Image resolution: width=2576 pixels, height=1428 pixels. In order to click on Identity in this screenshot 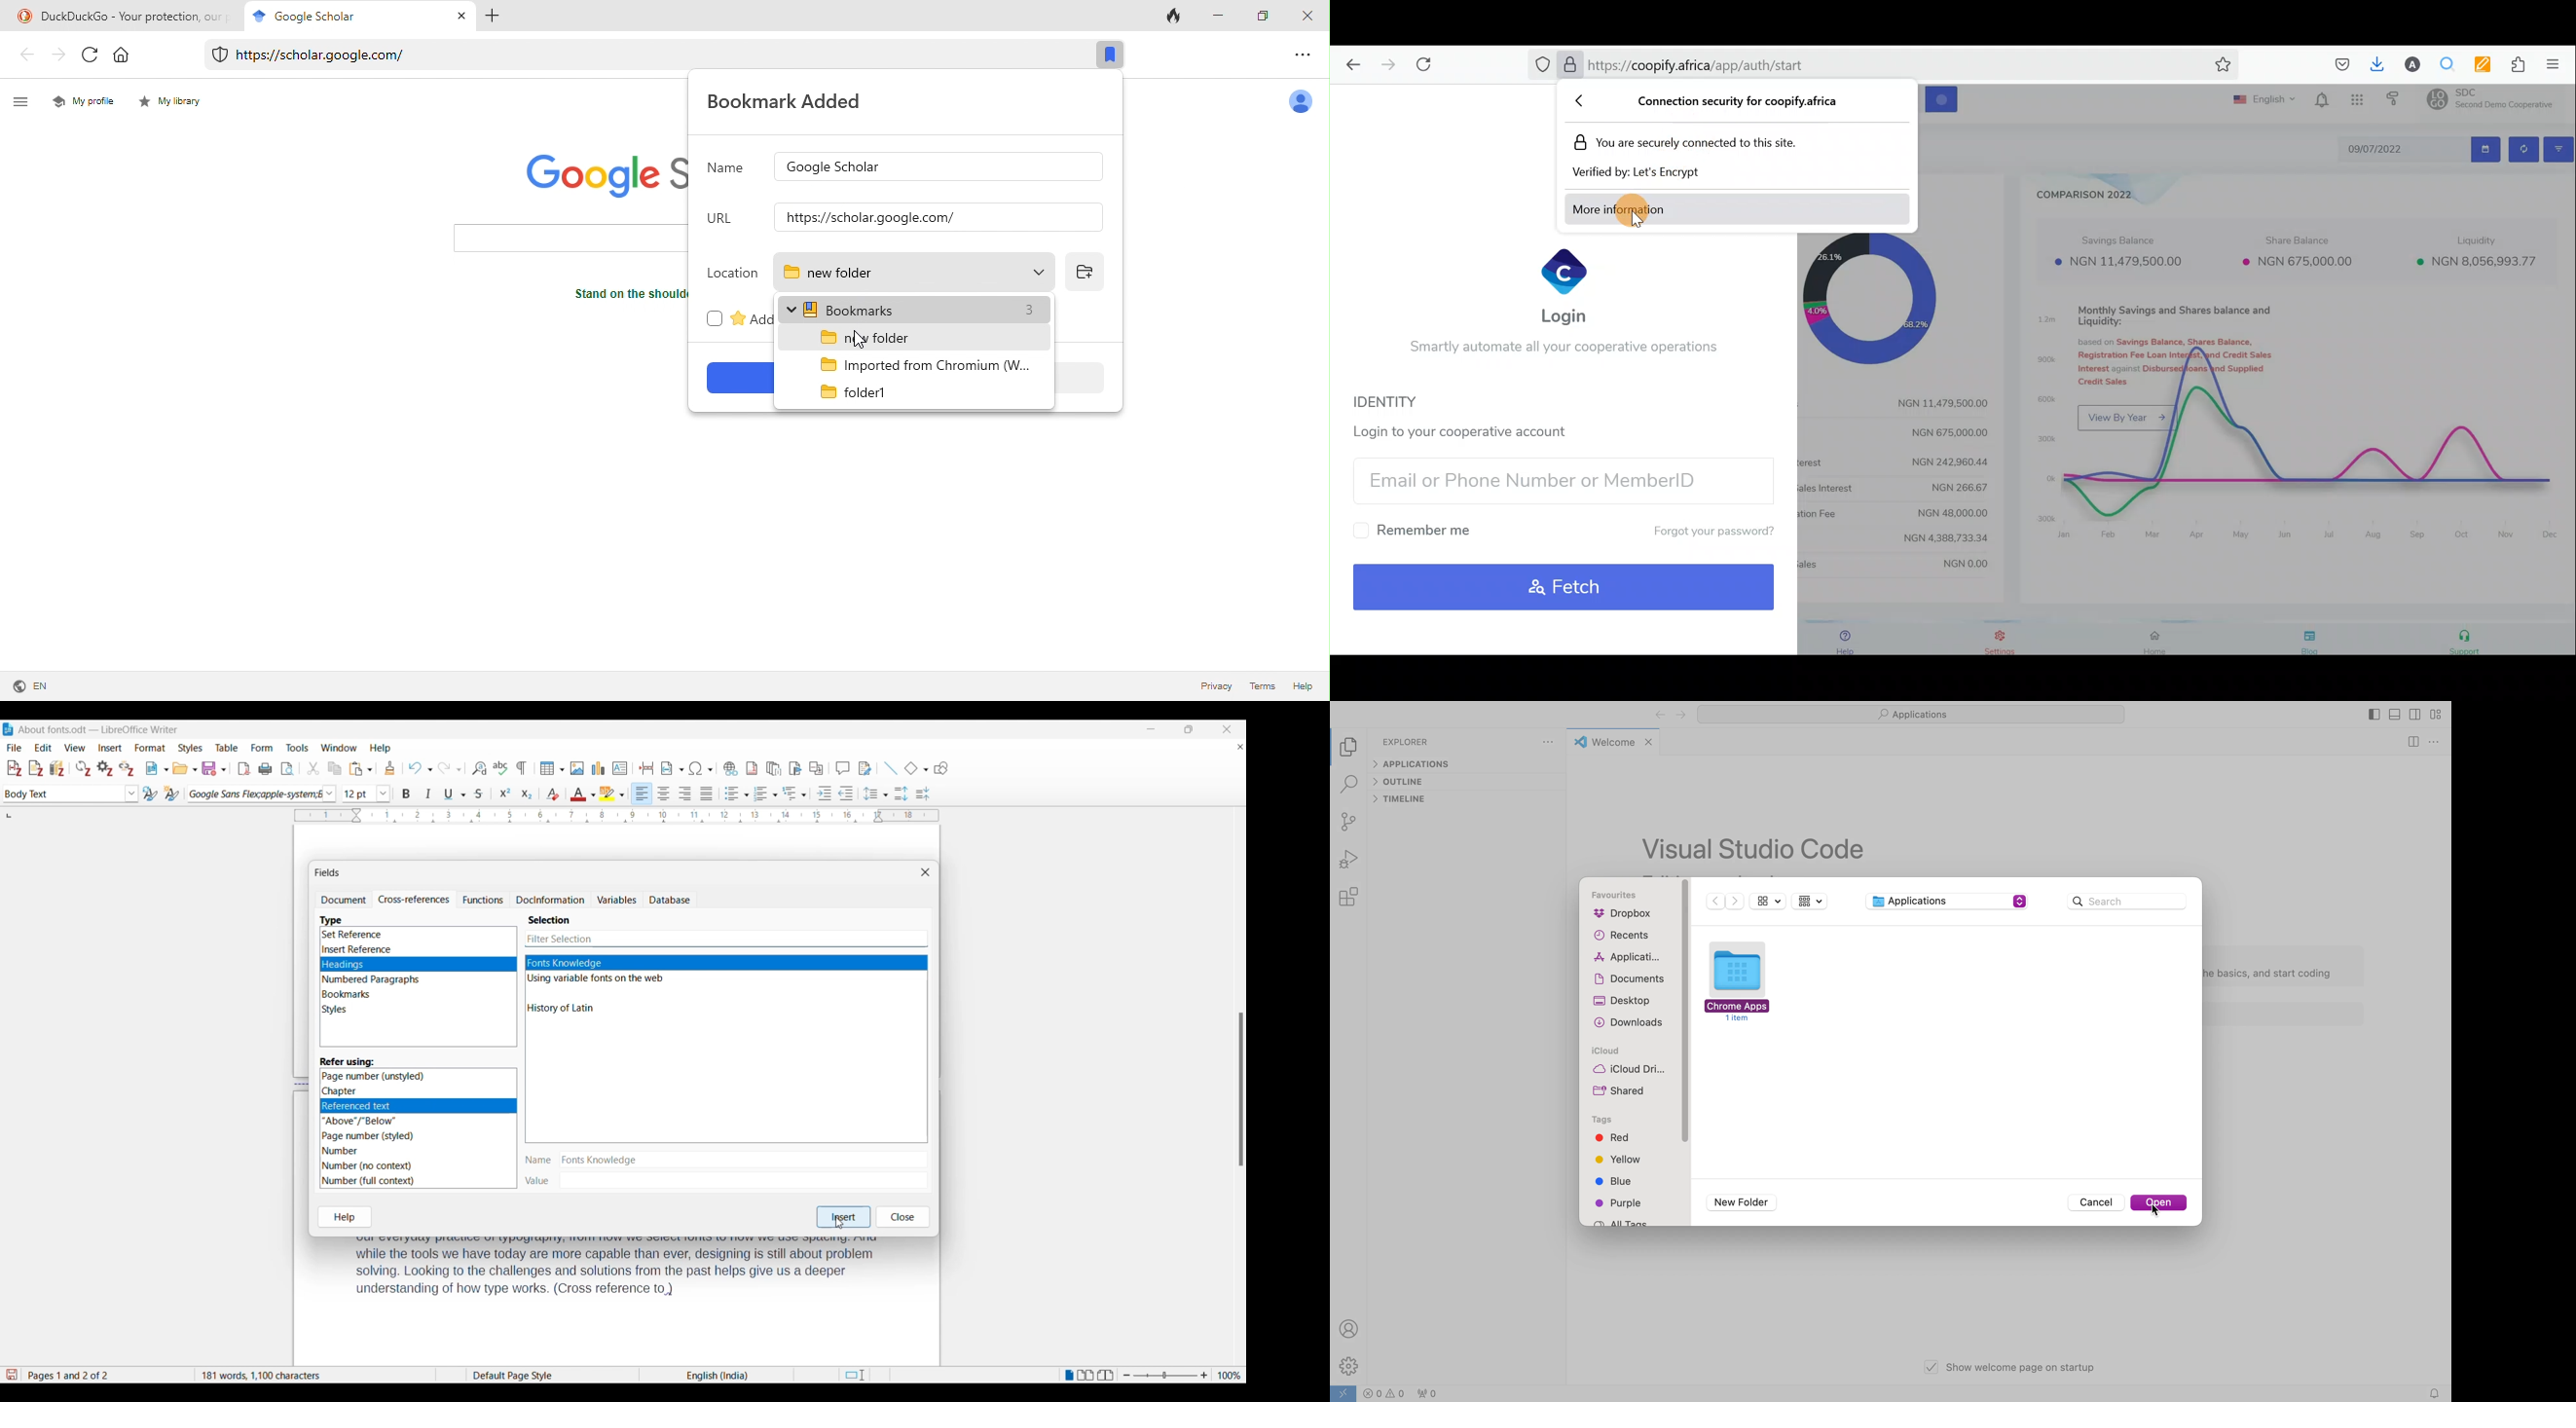, I will do `click(1403, 401)`.